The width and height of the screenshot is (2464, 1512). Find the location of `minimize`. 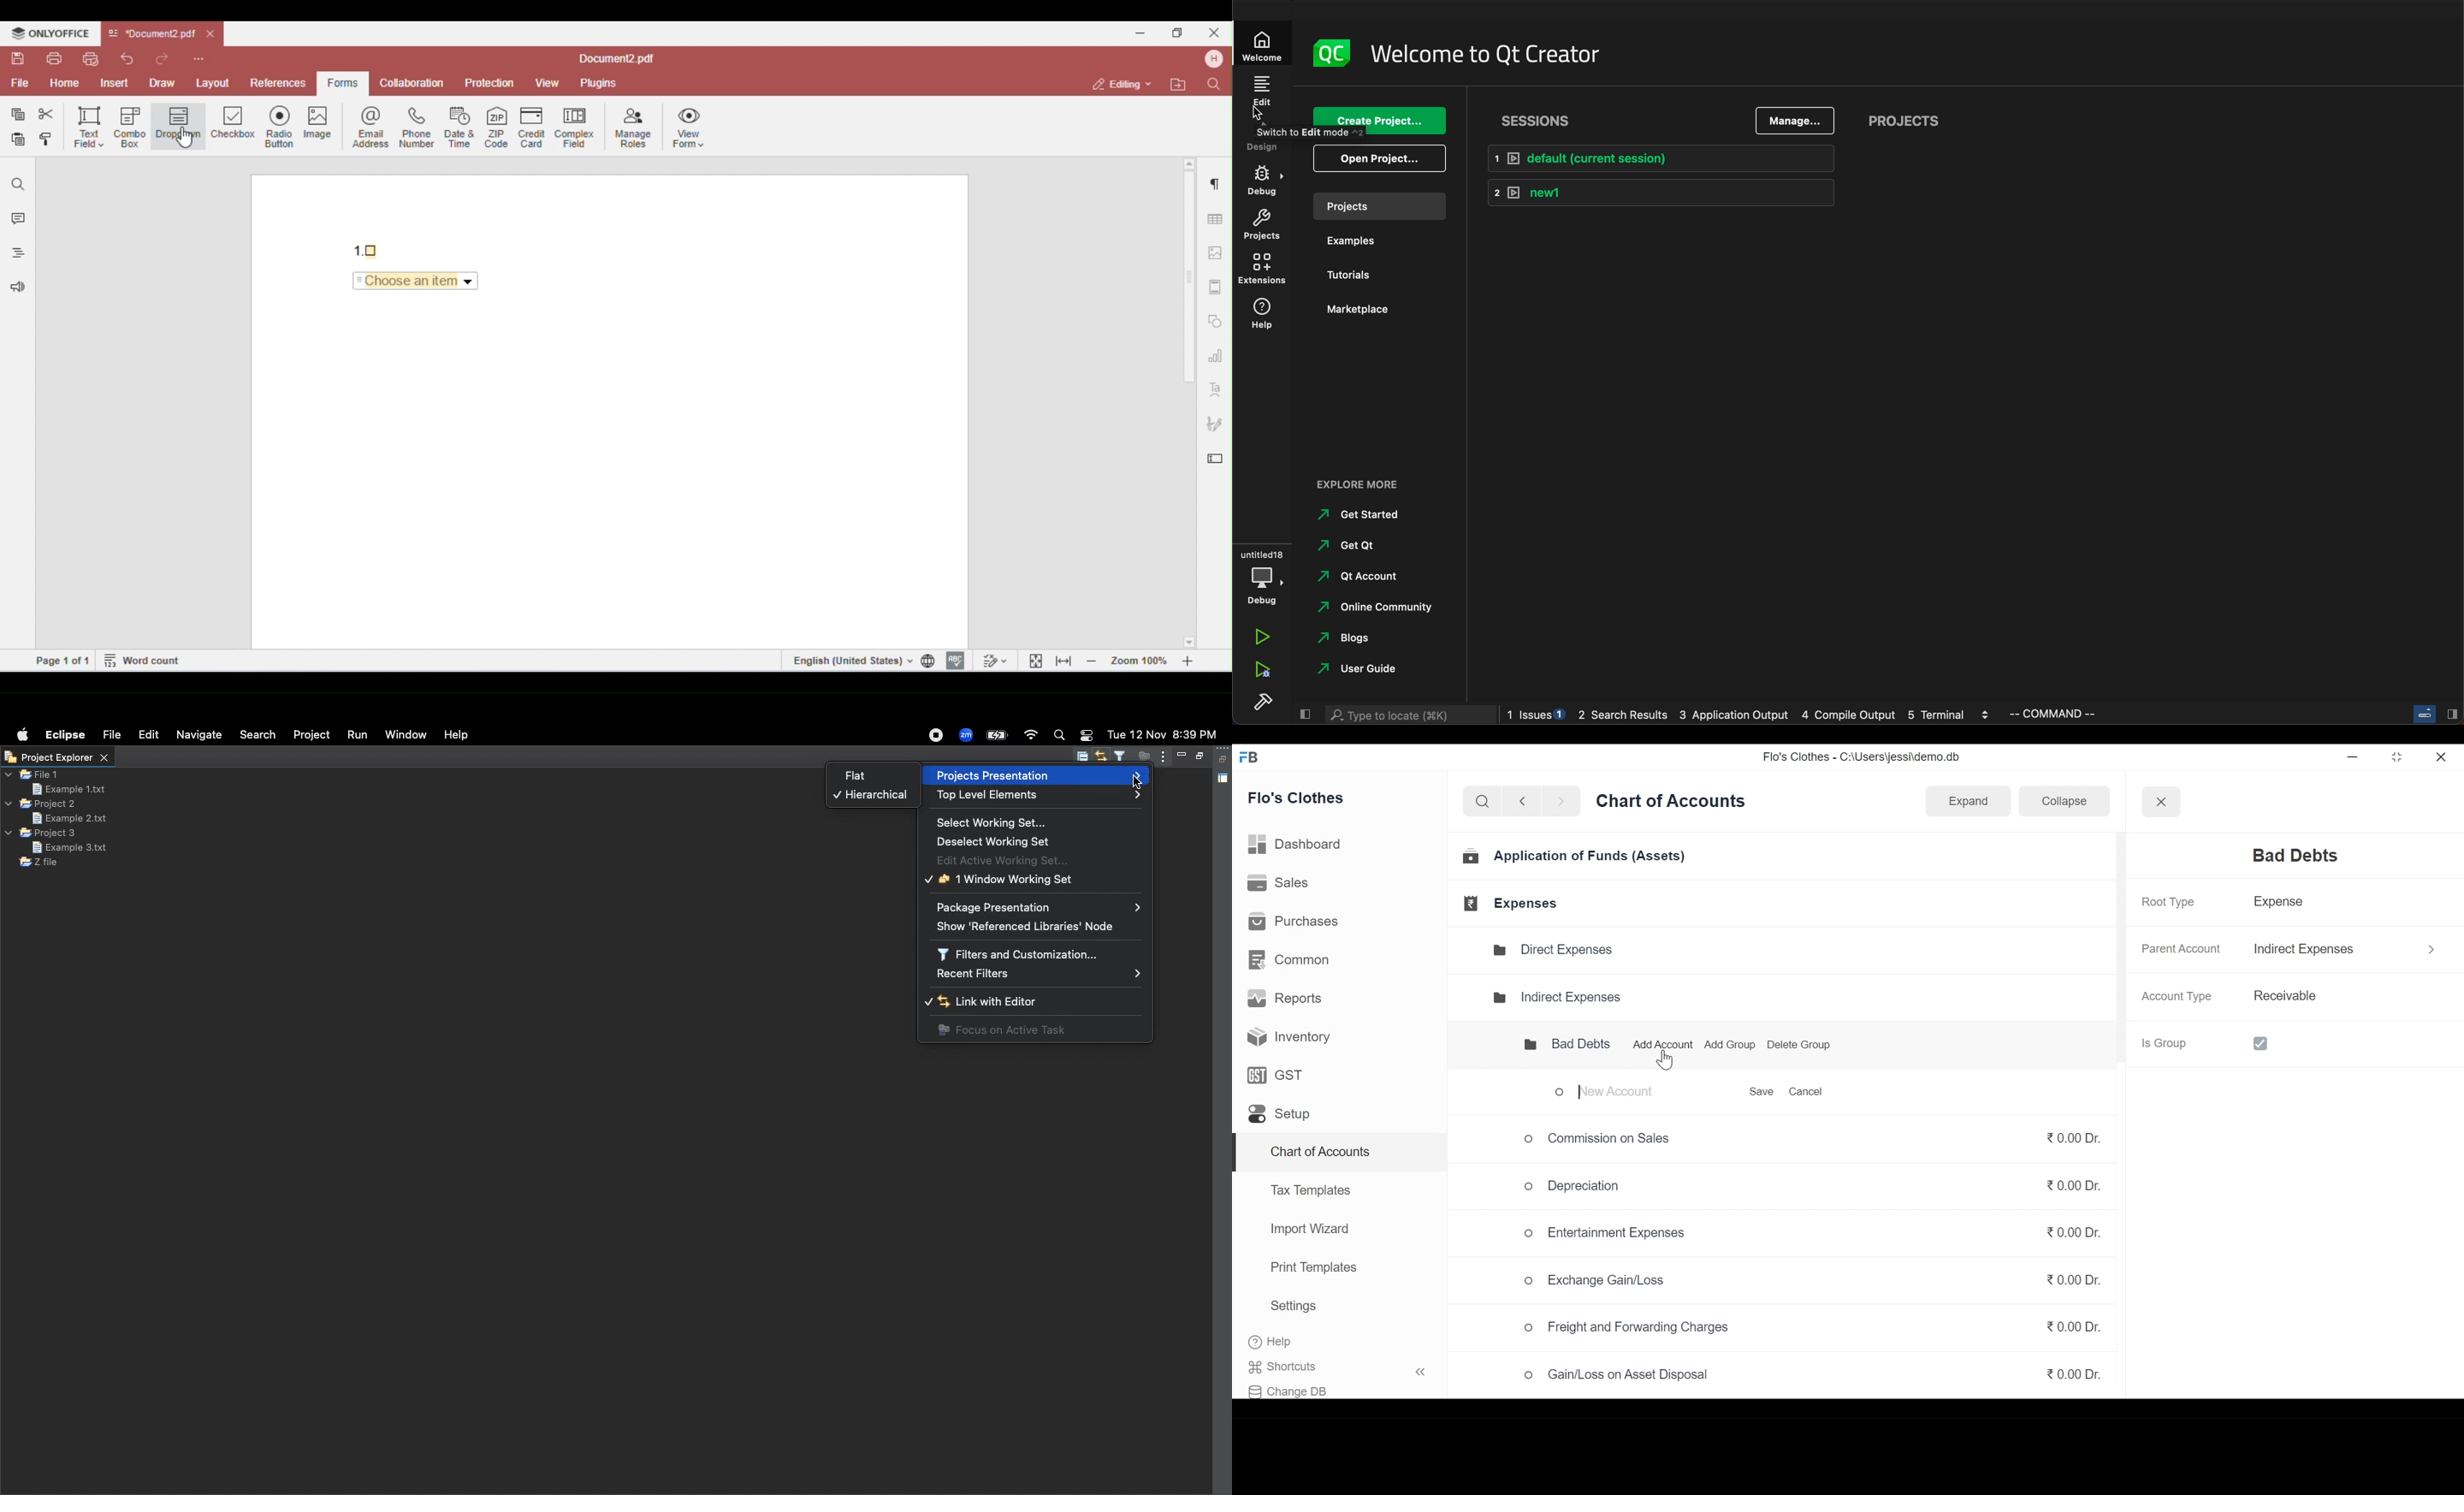

minimize is located at coordinates (2355, 757).